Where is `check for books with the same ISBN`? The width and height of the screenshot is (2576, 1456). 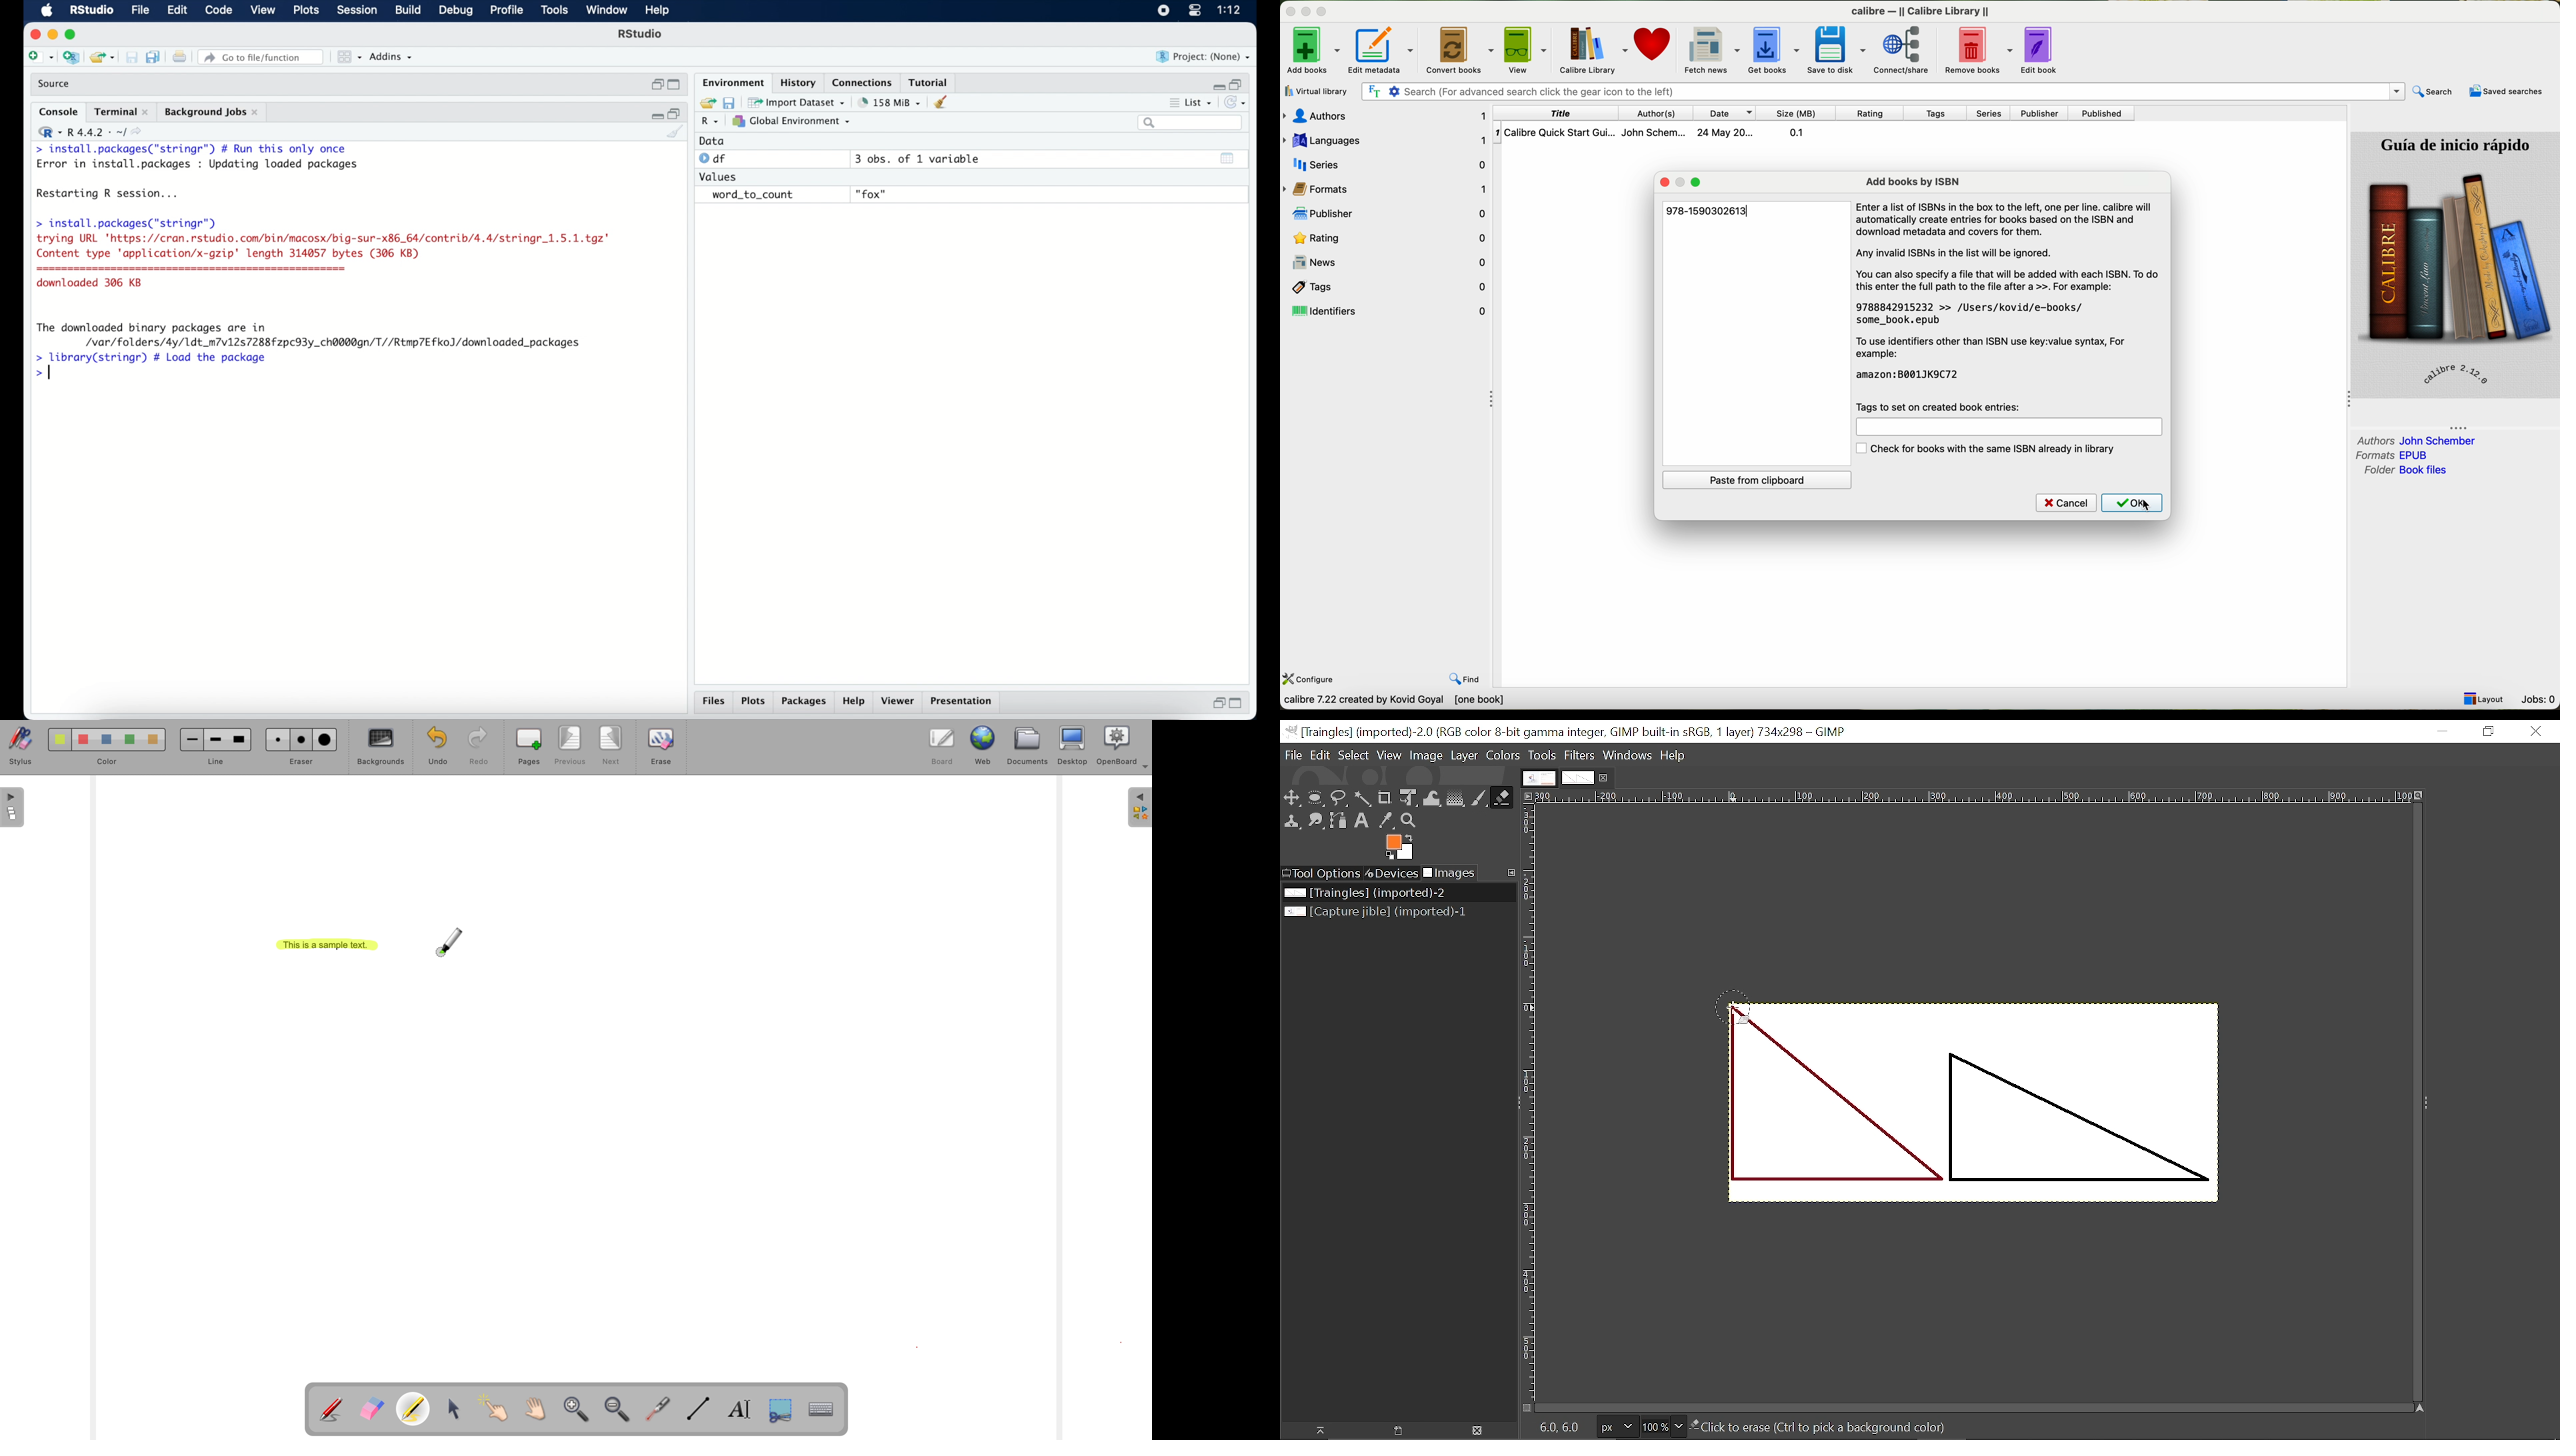 check for books with the same ISBN is located at coordinates (1995, 450).